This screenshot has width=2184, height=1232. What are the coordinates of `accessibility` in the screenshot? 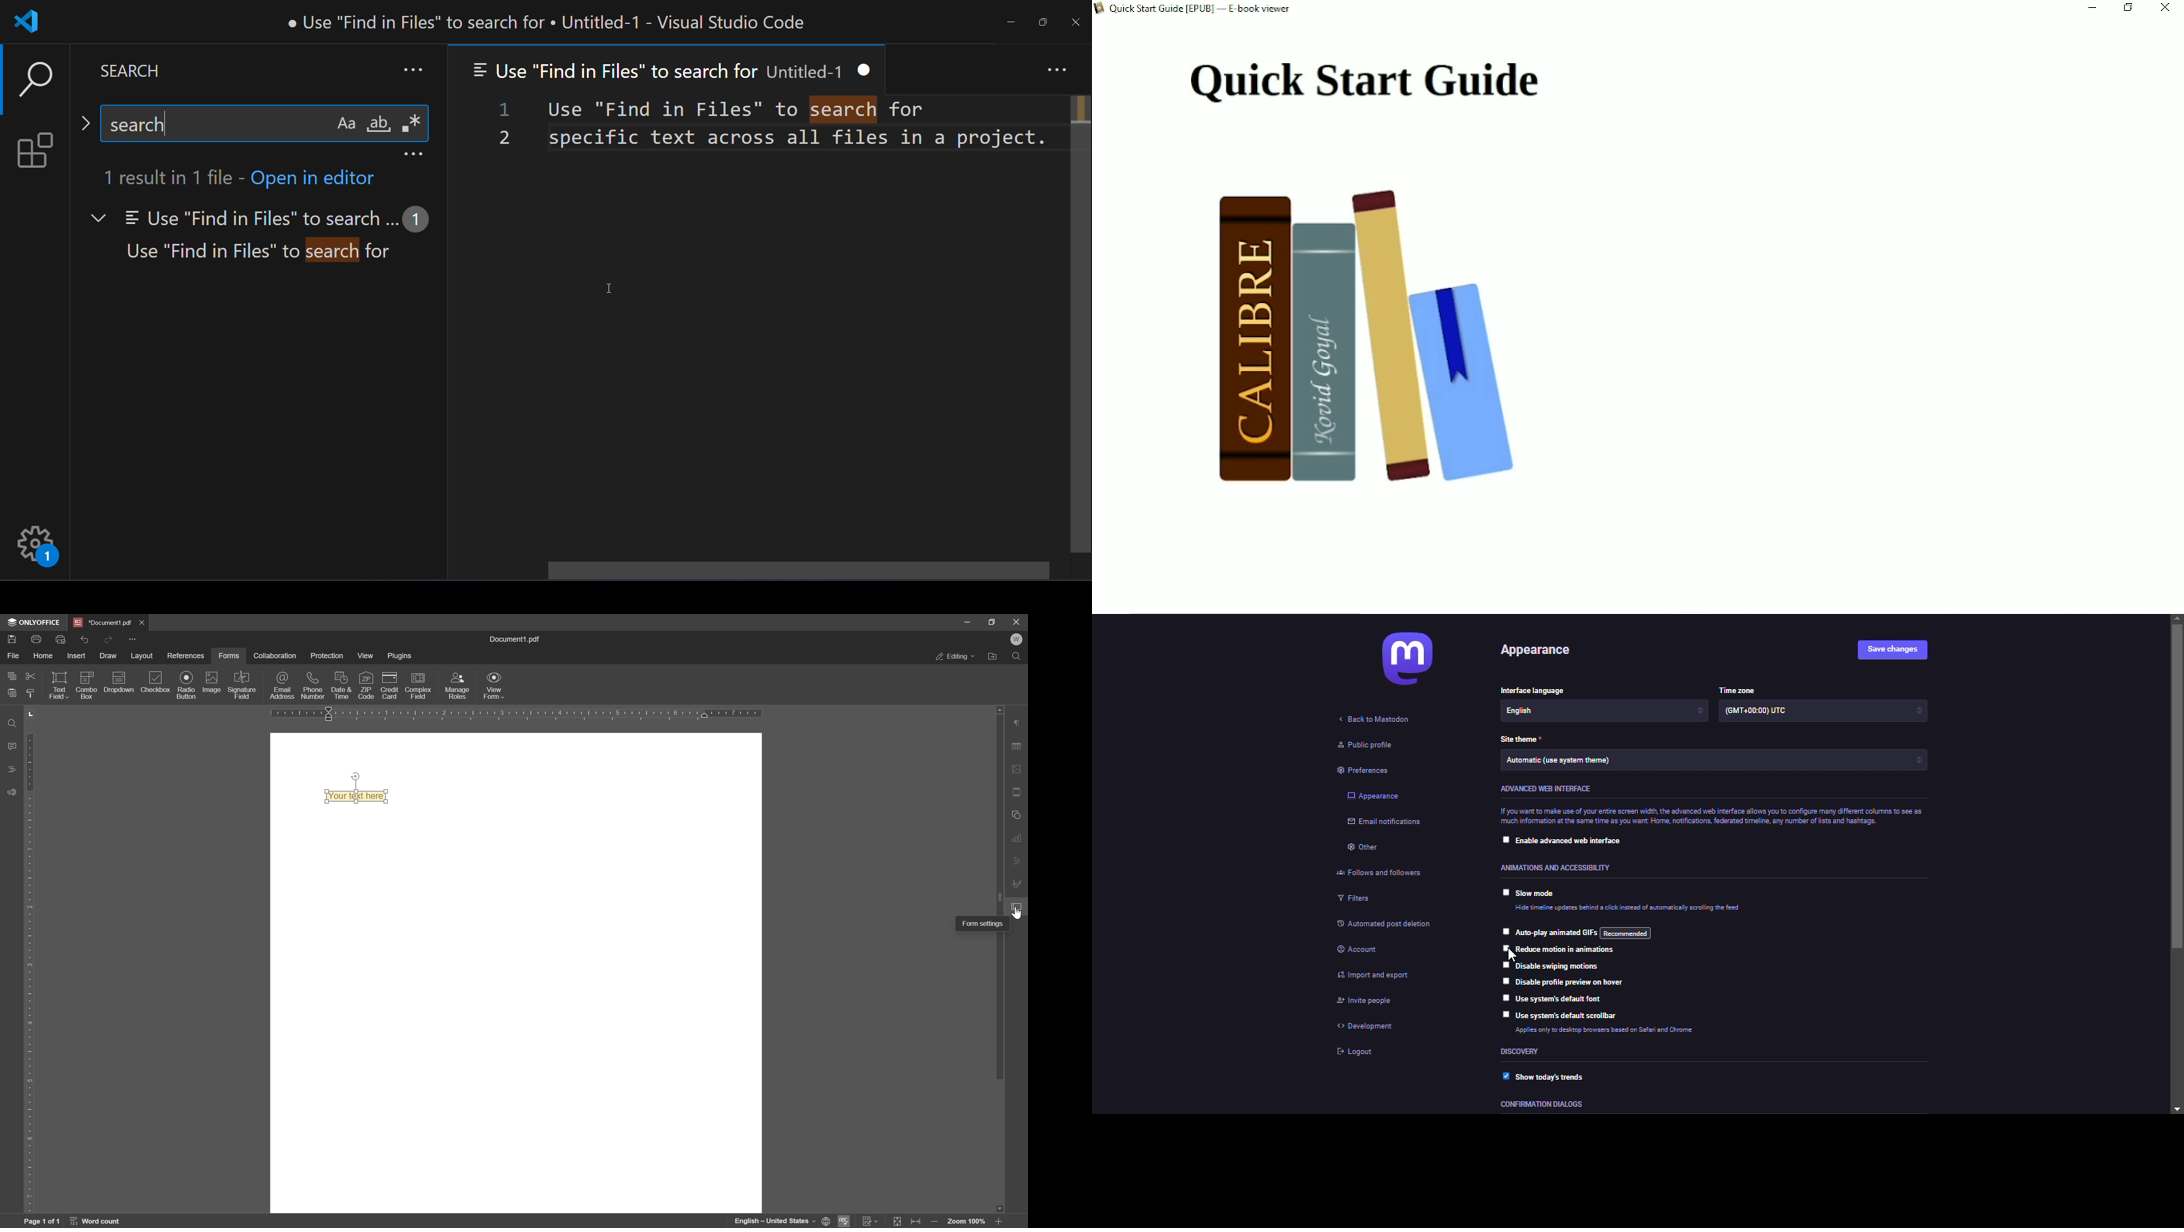 It's located at (1557, 868).